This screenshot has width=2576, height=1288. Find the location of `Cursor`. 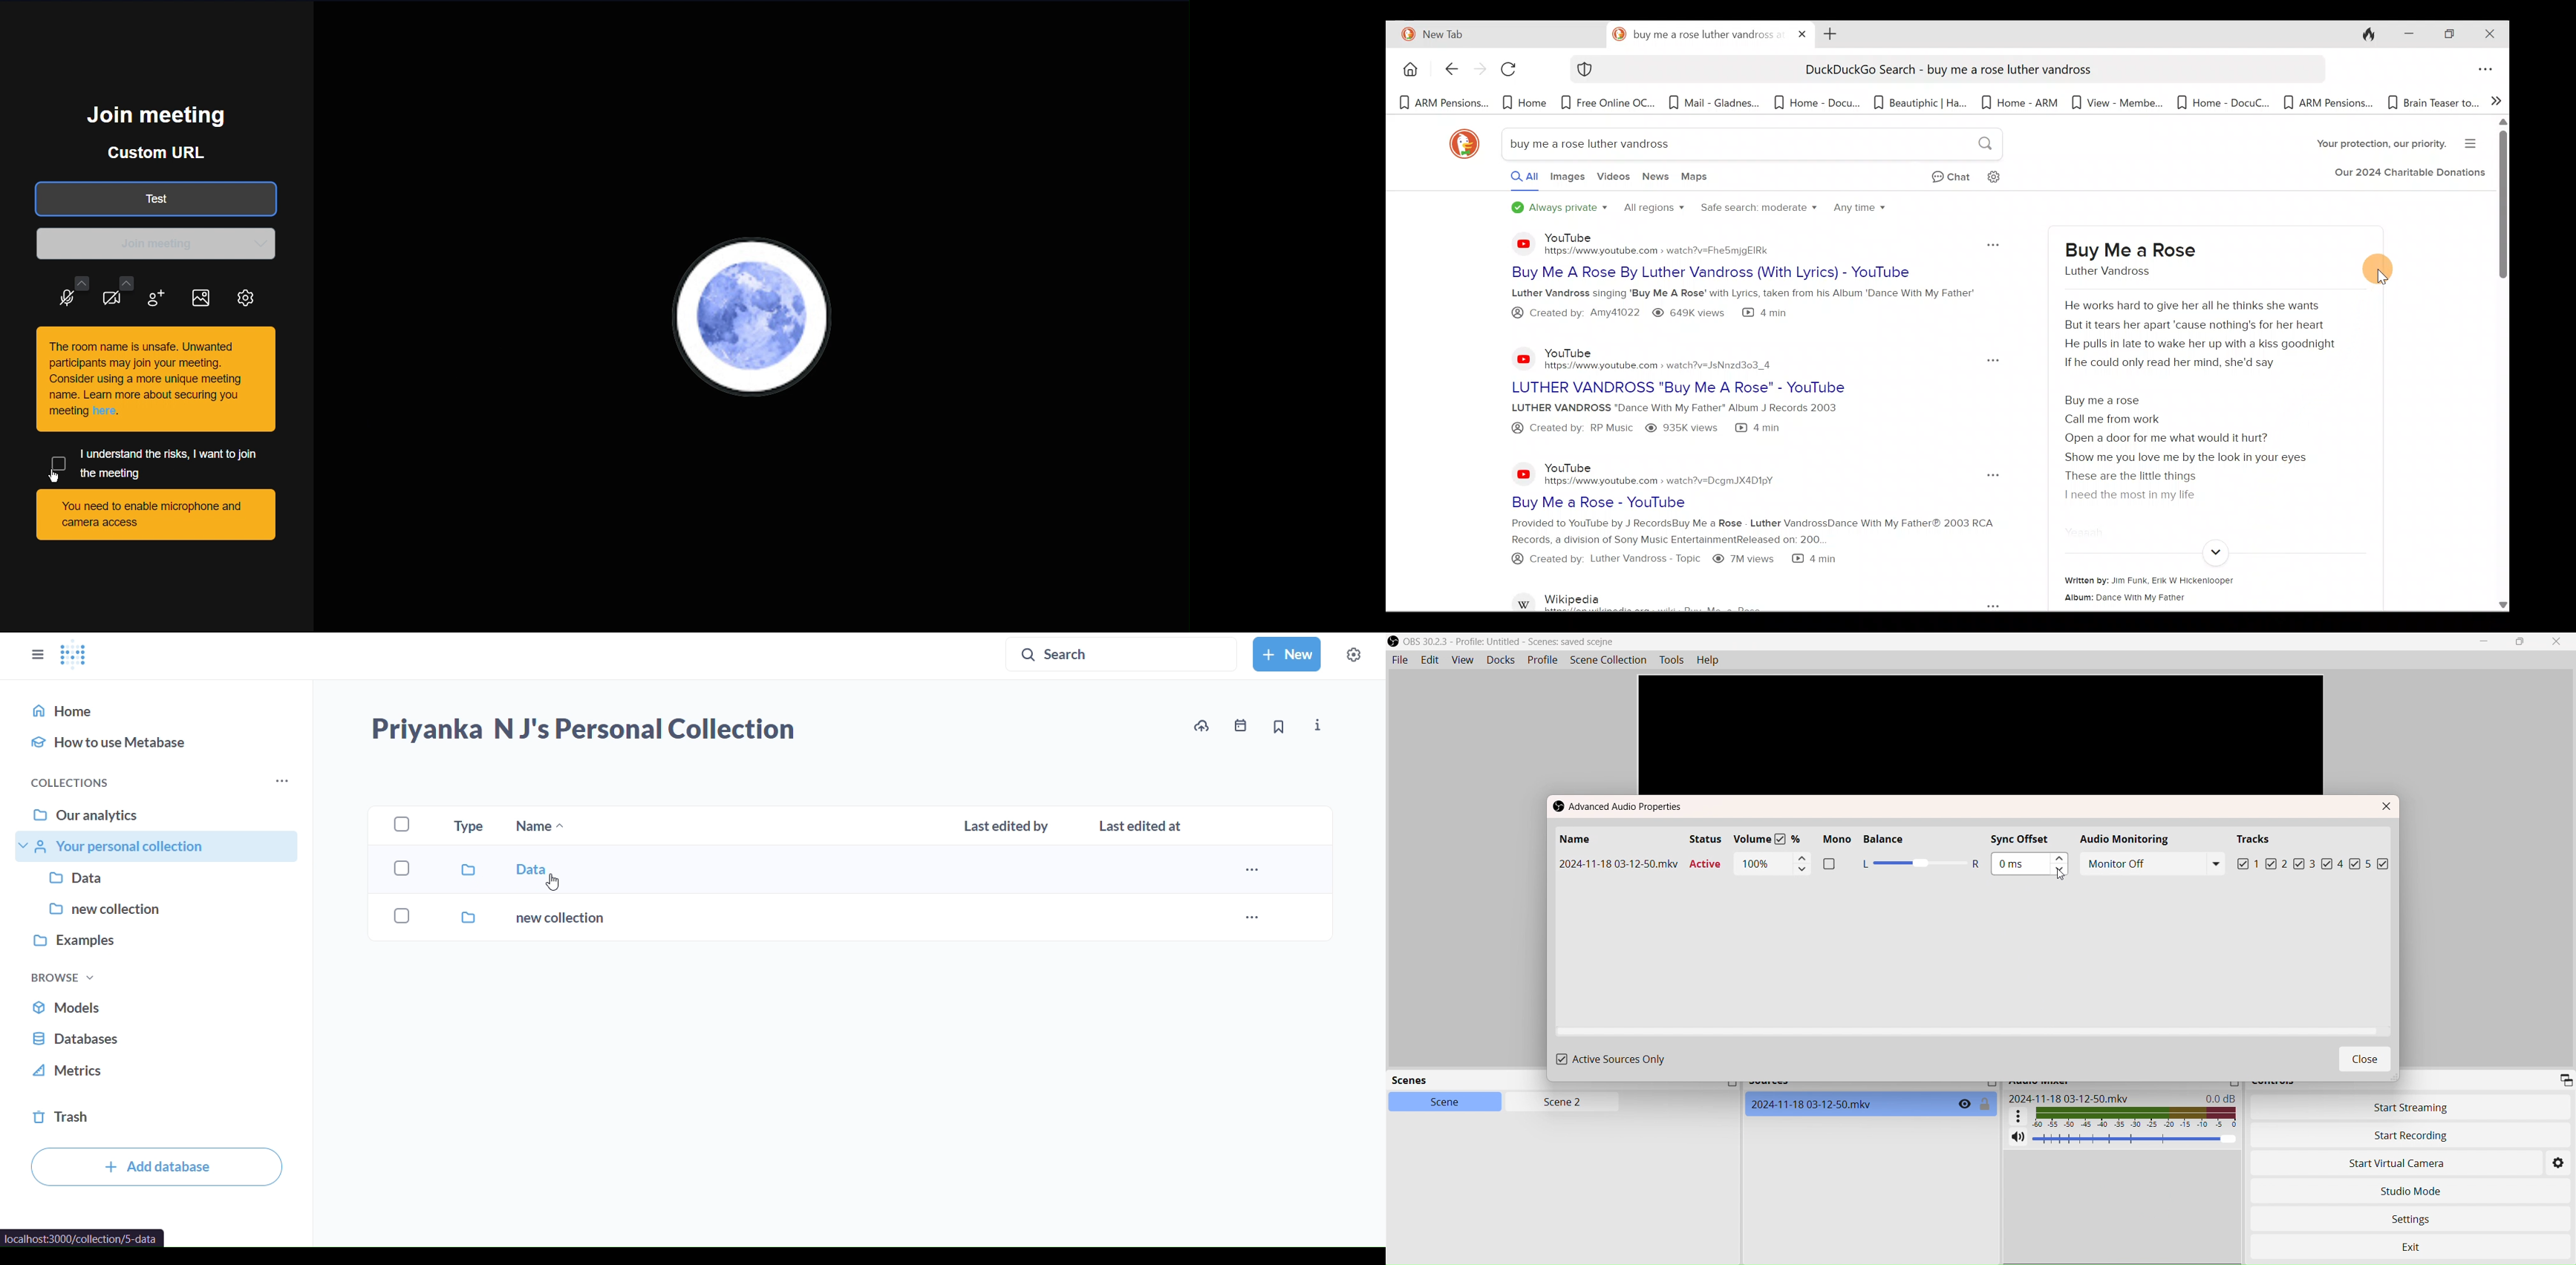

Cursor is located at coordinates (2061, 876).